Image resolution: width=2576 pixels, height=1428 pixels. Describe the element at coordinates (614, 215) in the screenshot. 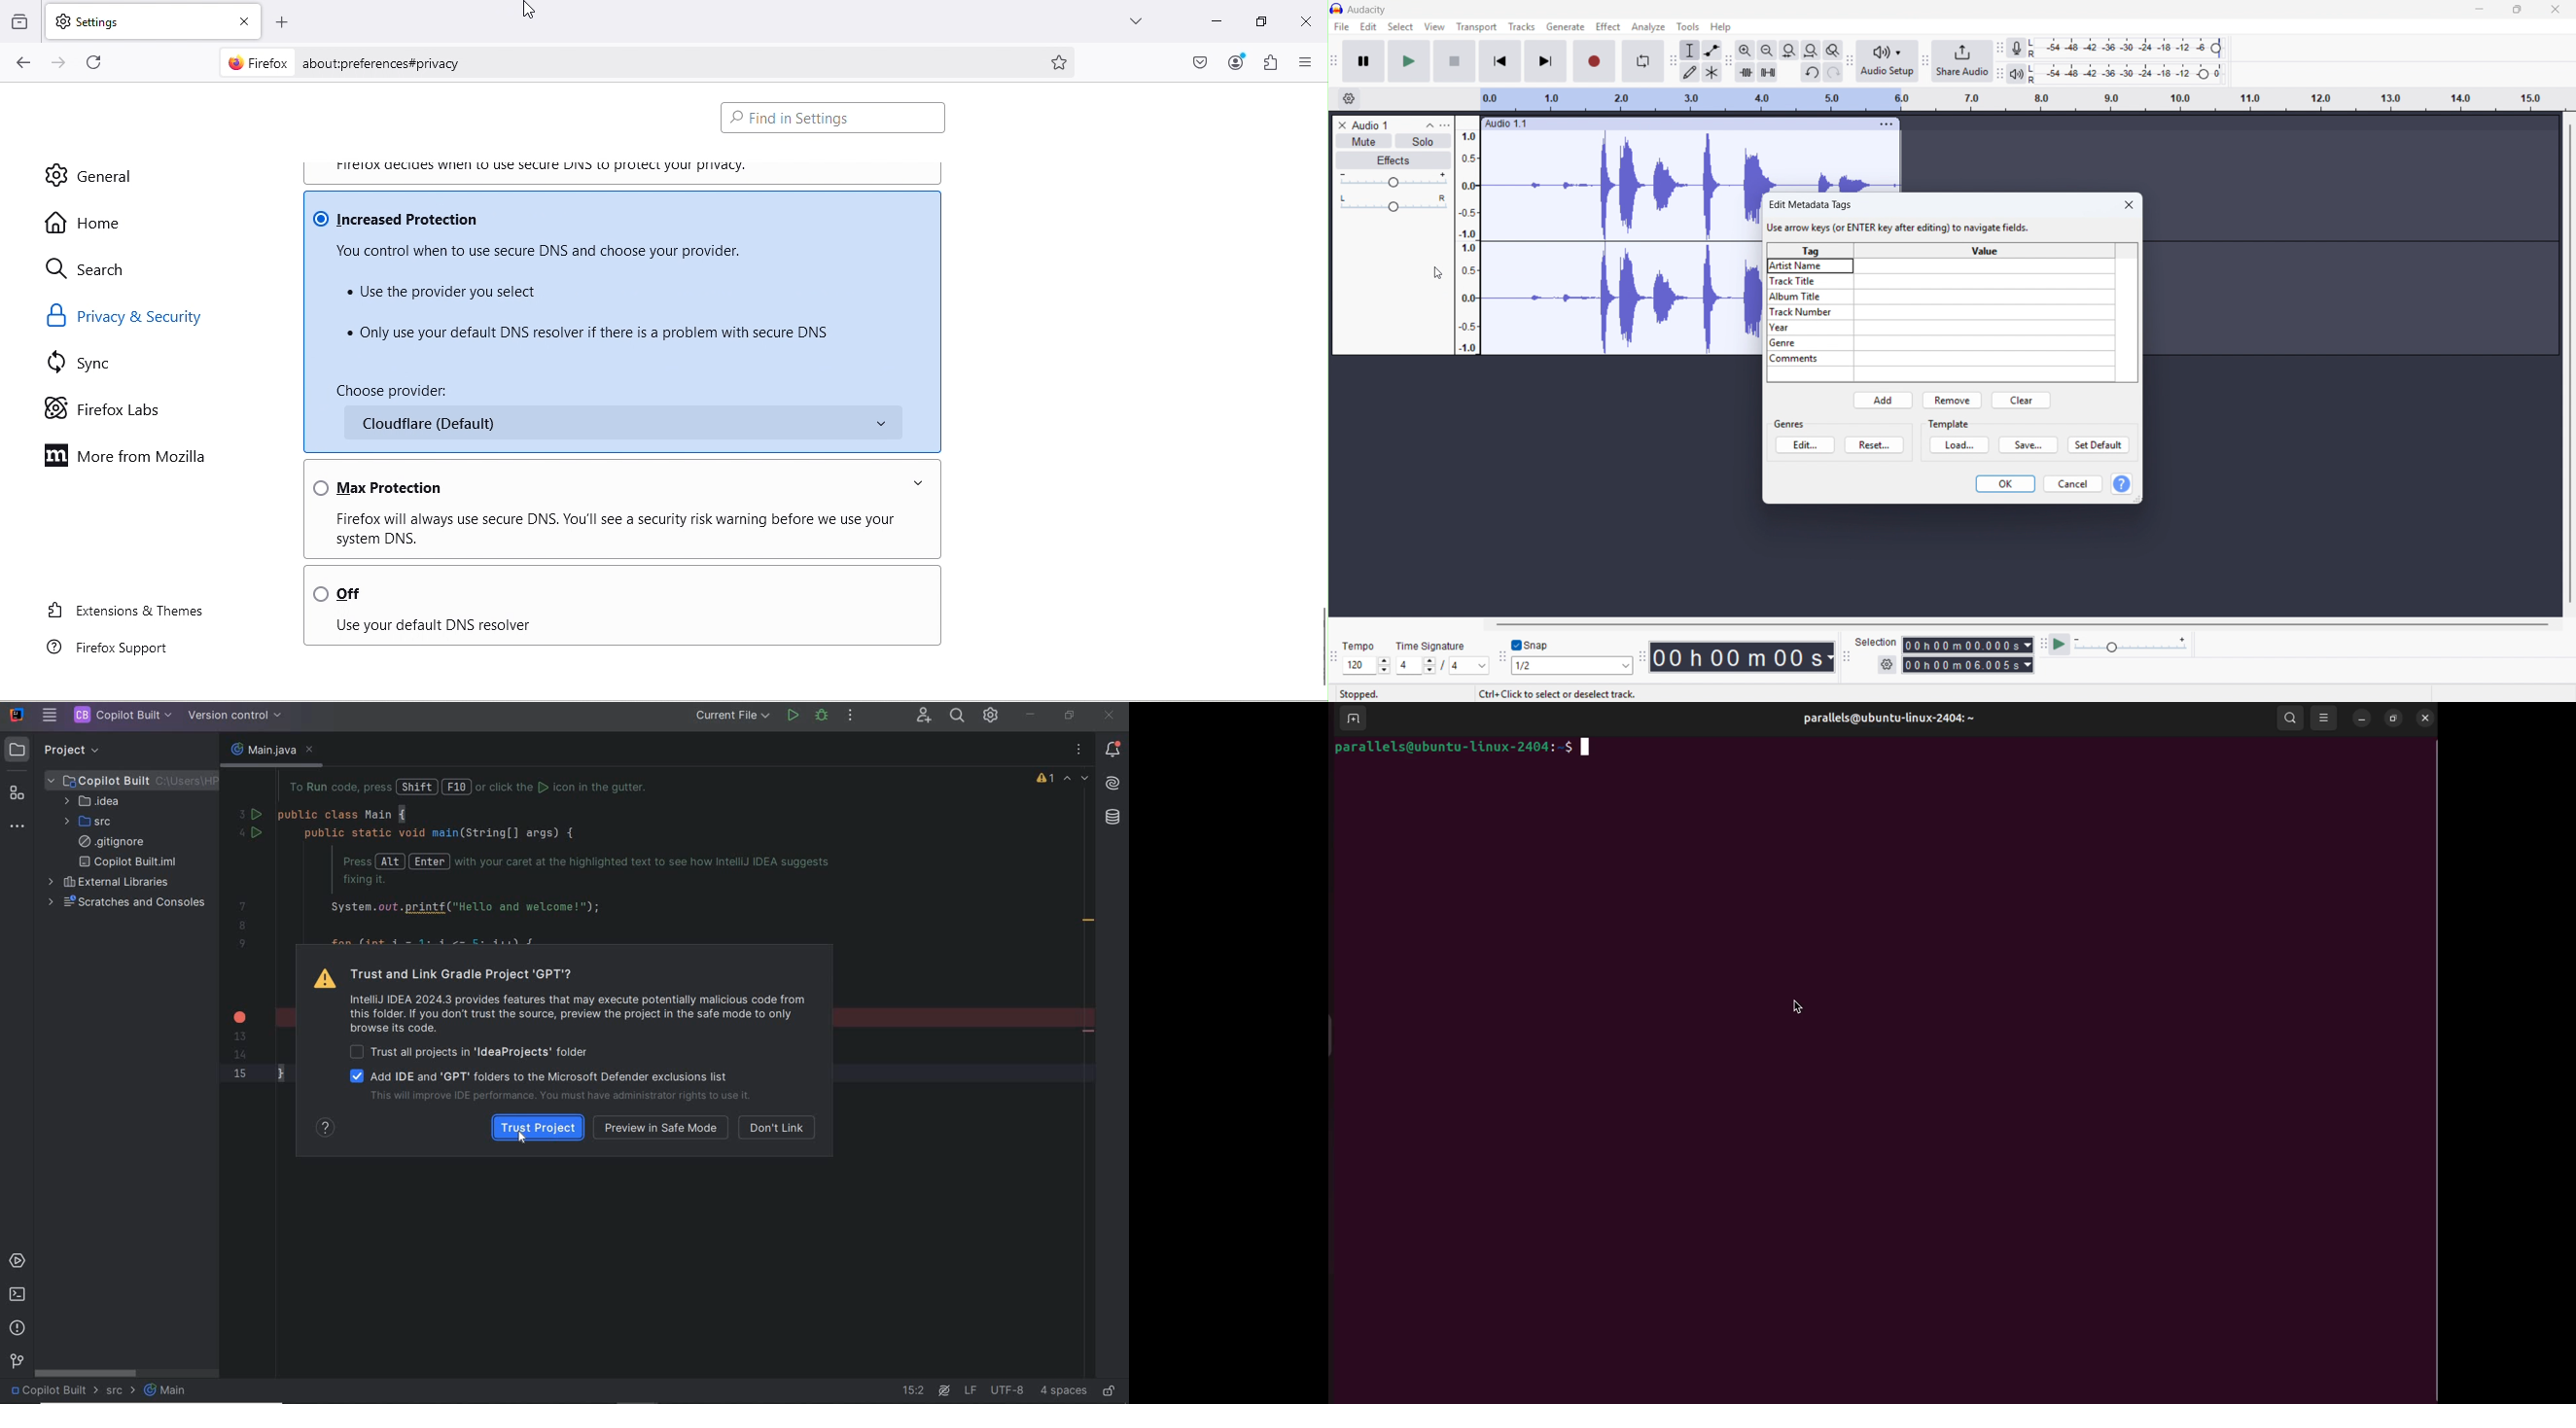

I see `Increased protection` at that location.